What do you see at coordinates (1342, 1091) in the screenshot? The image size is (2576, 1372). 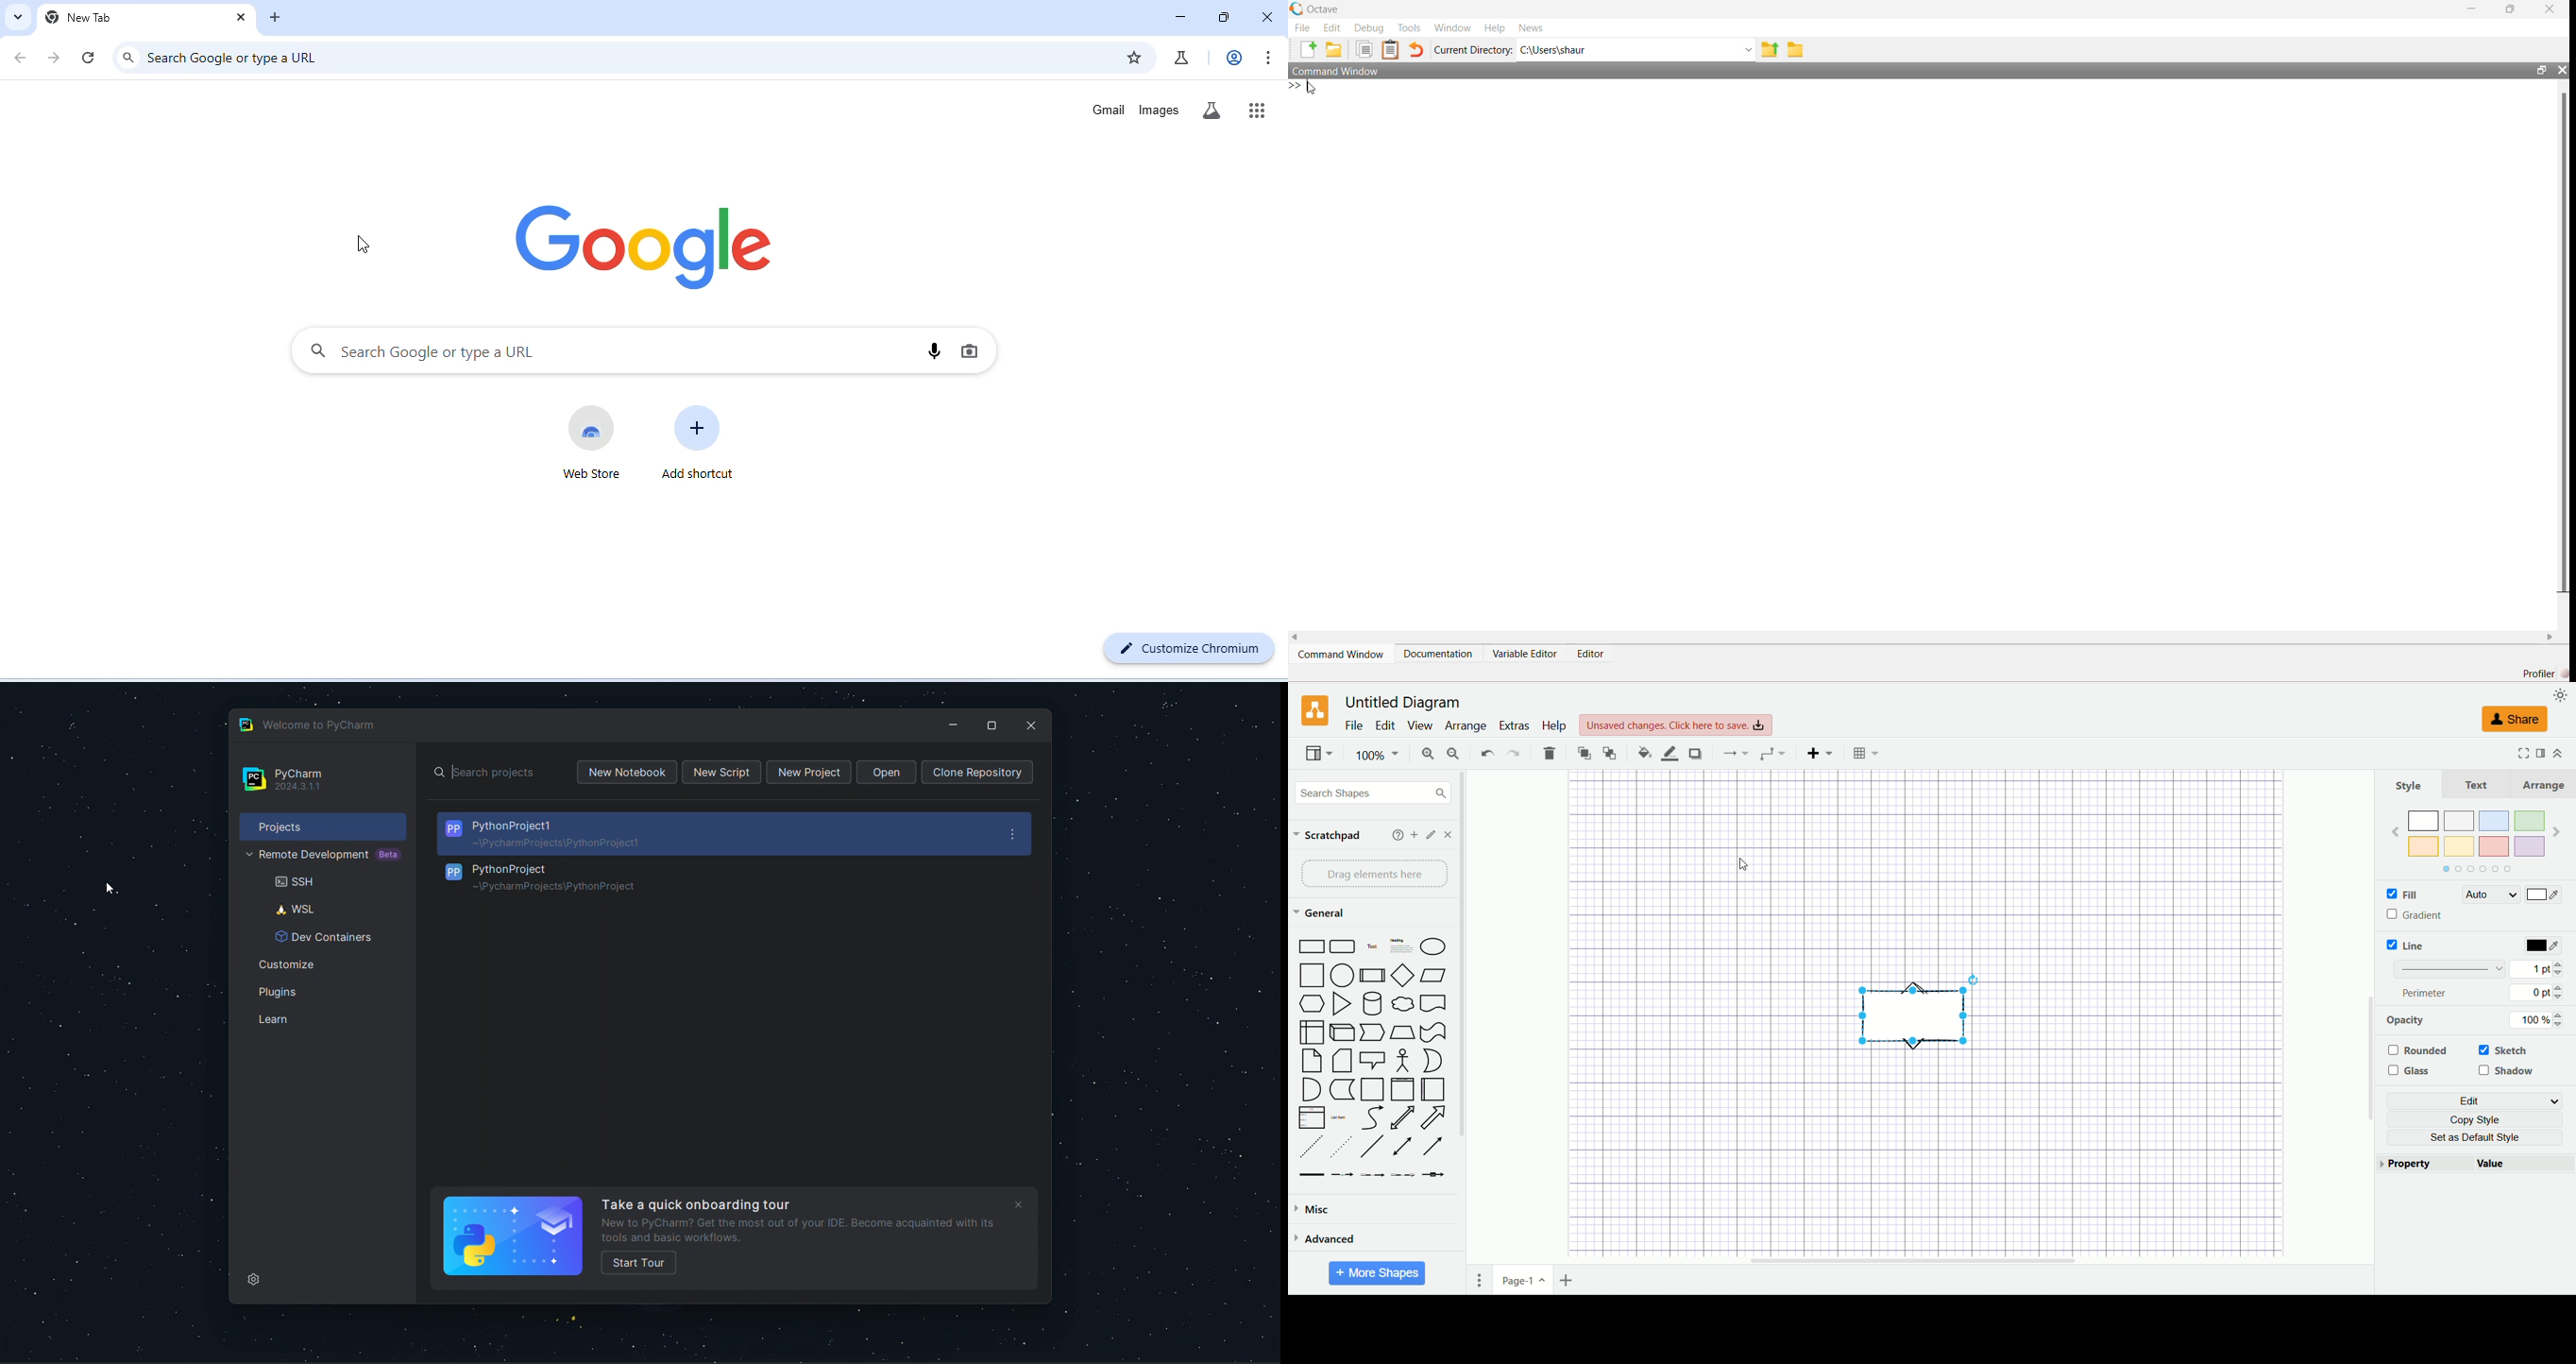 I see `Data storage` at bounding box center [1342, 1091].